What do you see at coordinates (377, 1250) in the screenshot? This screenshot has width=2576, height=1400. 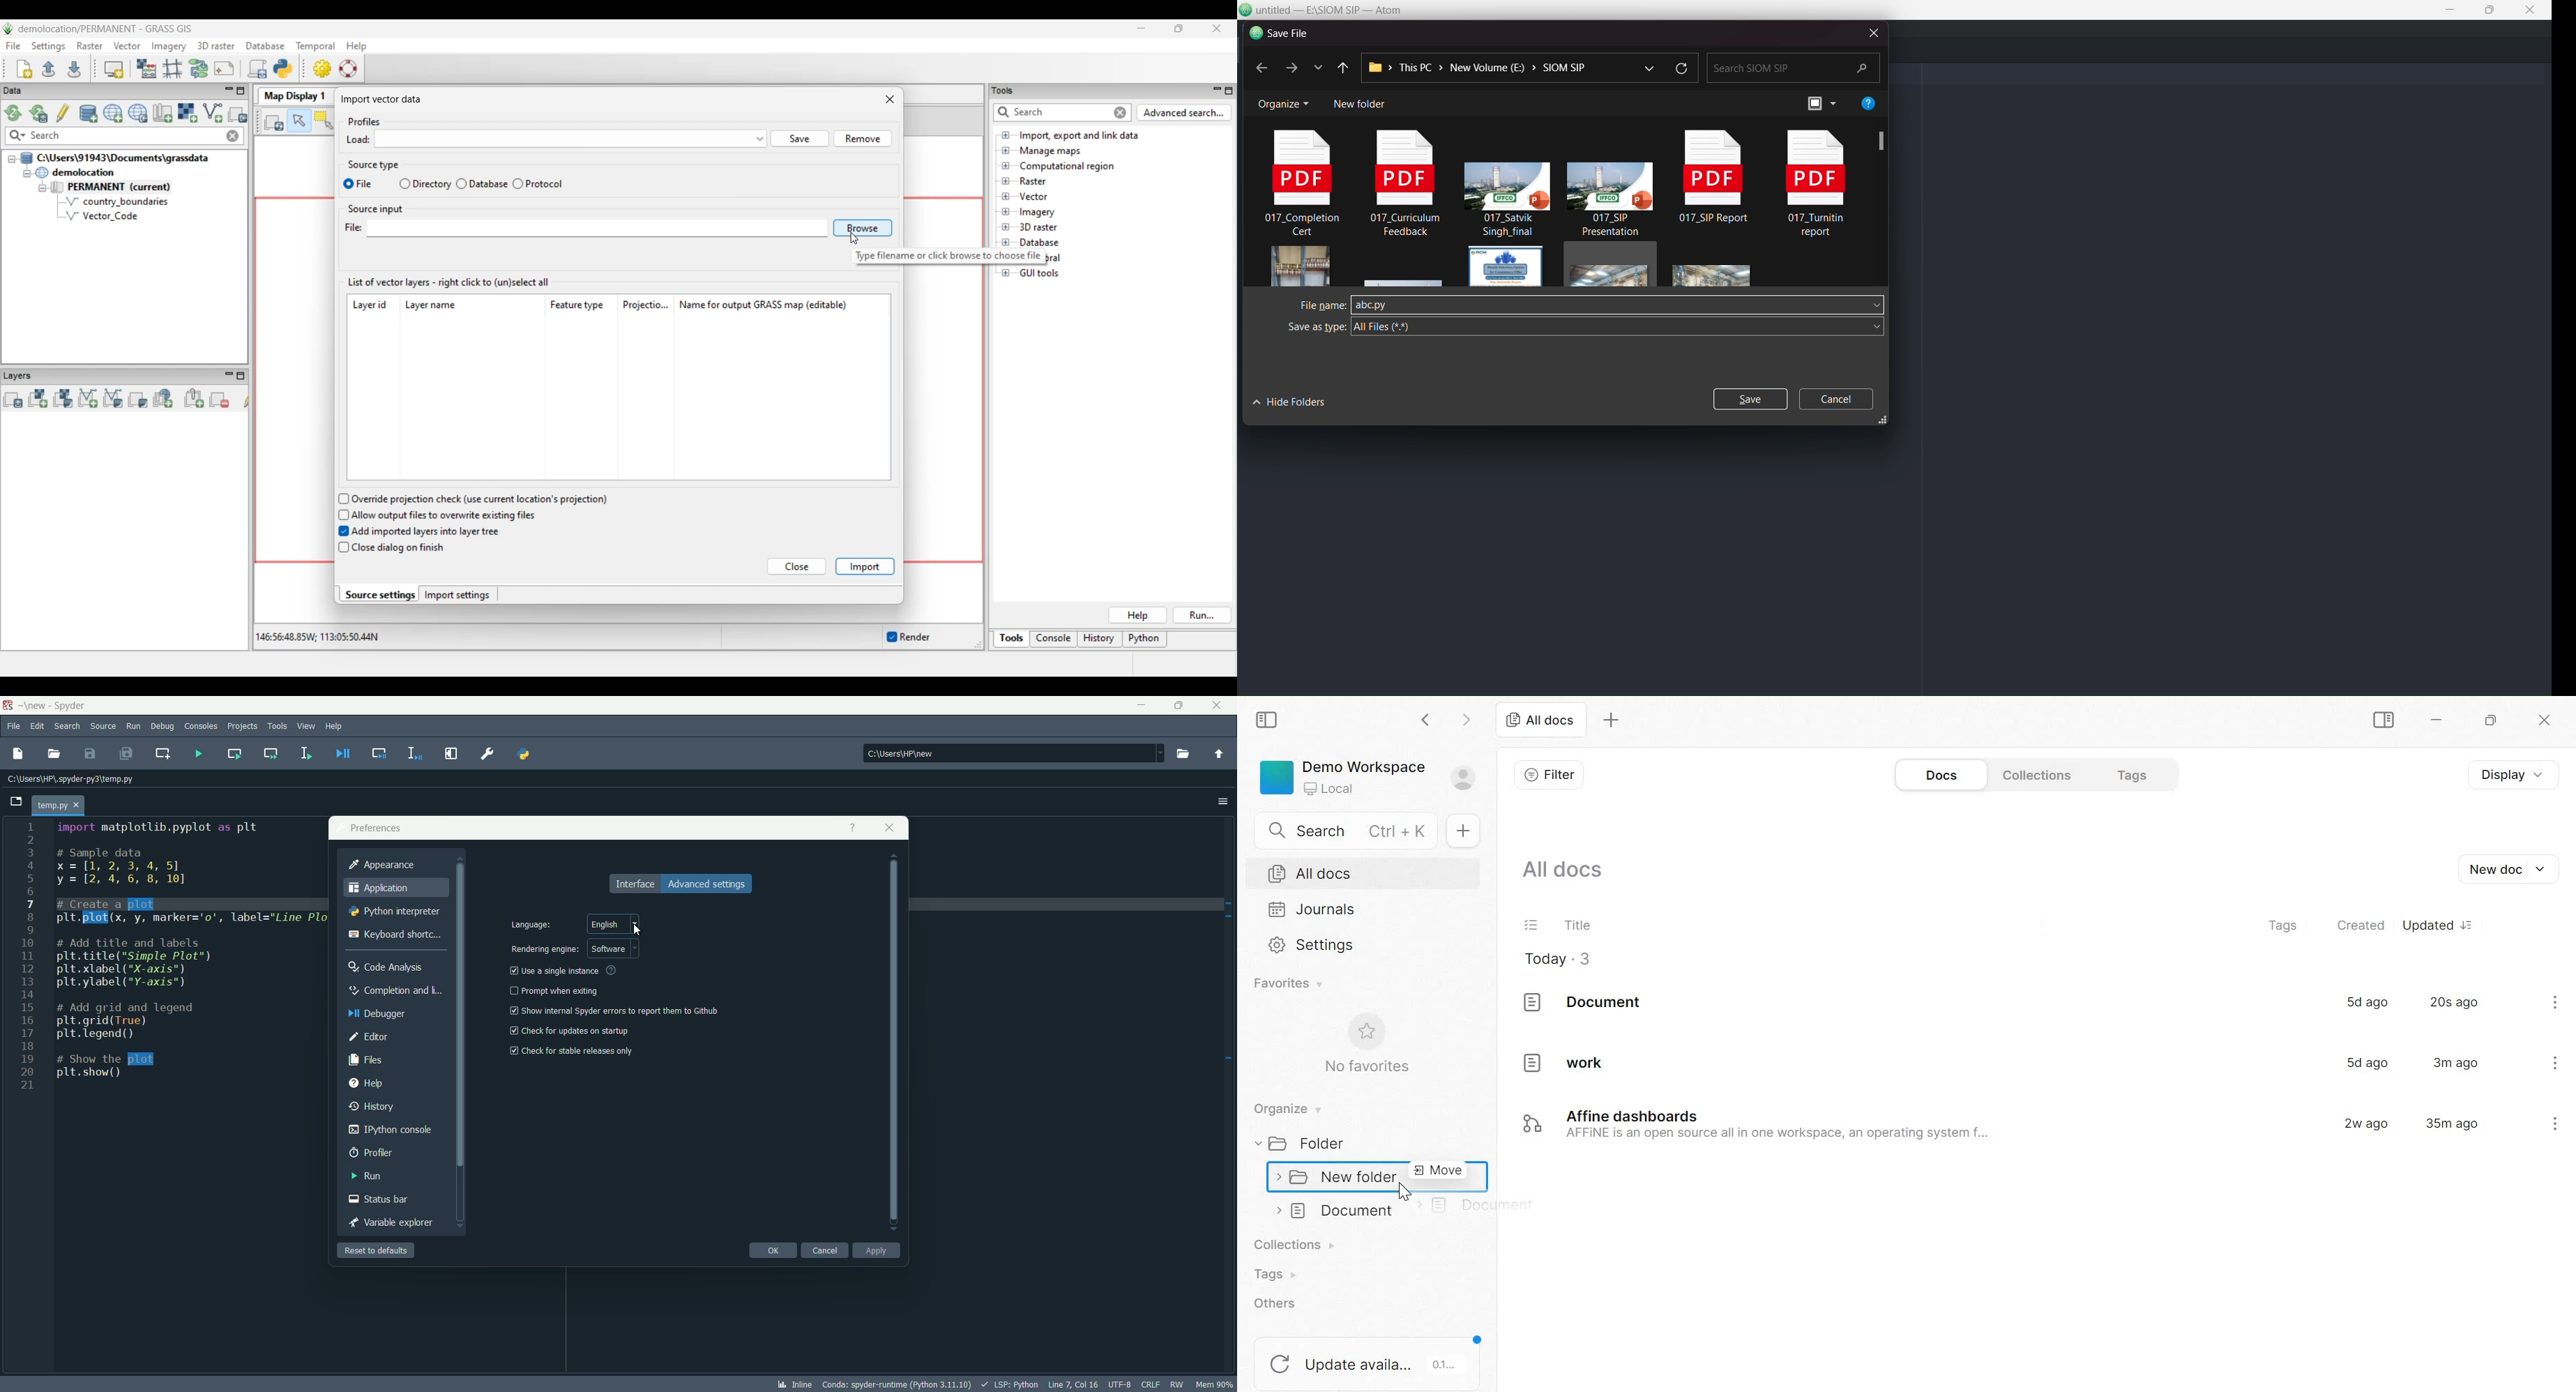 I see `reset to defaults` at bounding box center [377, 1250].